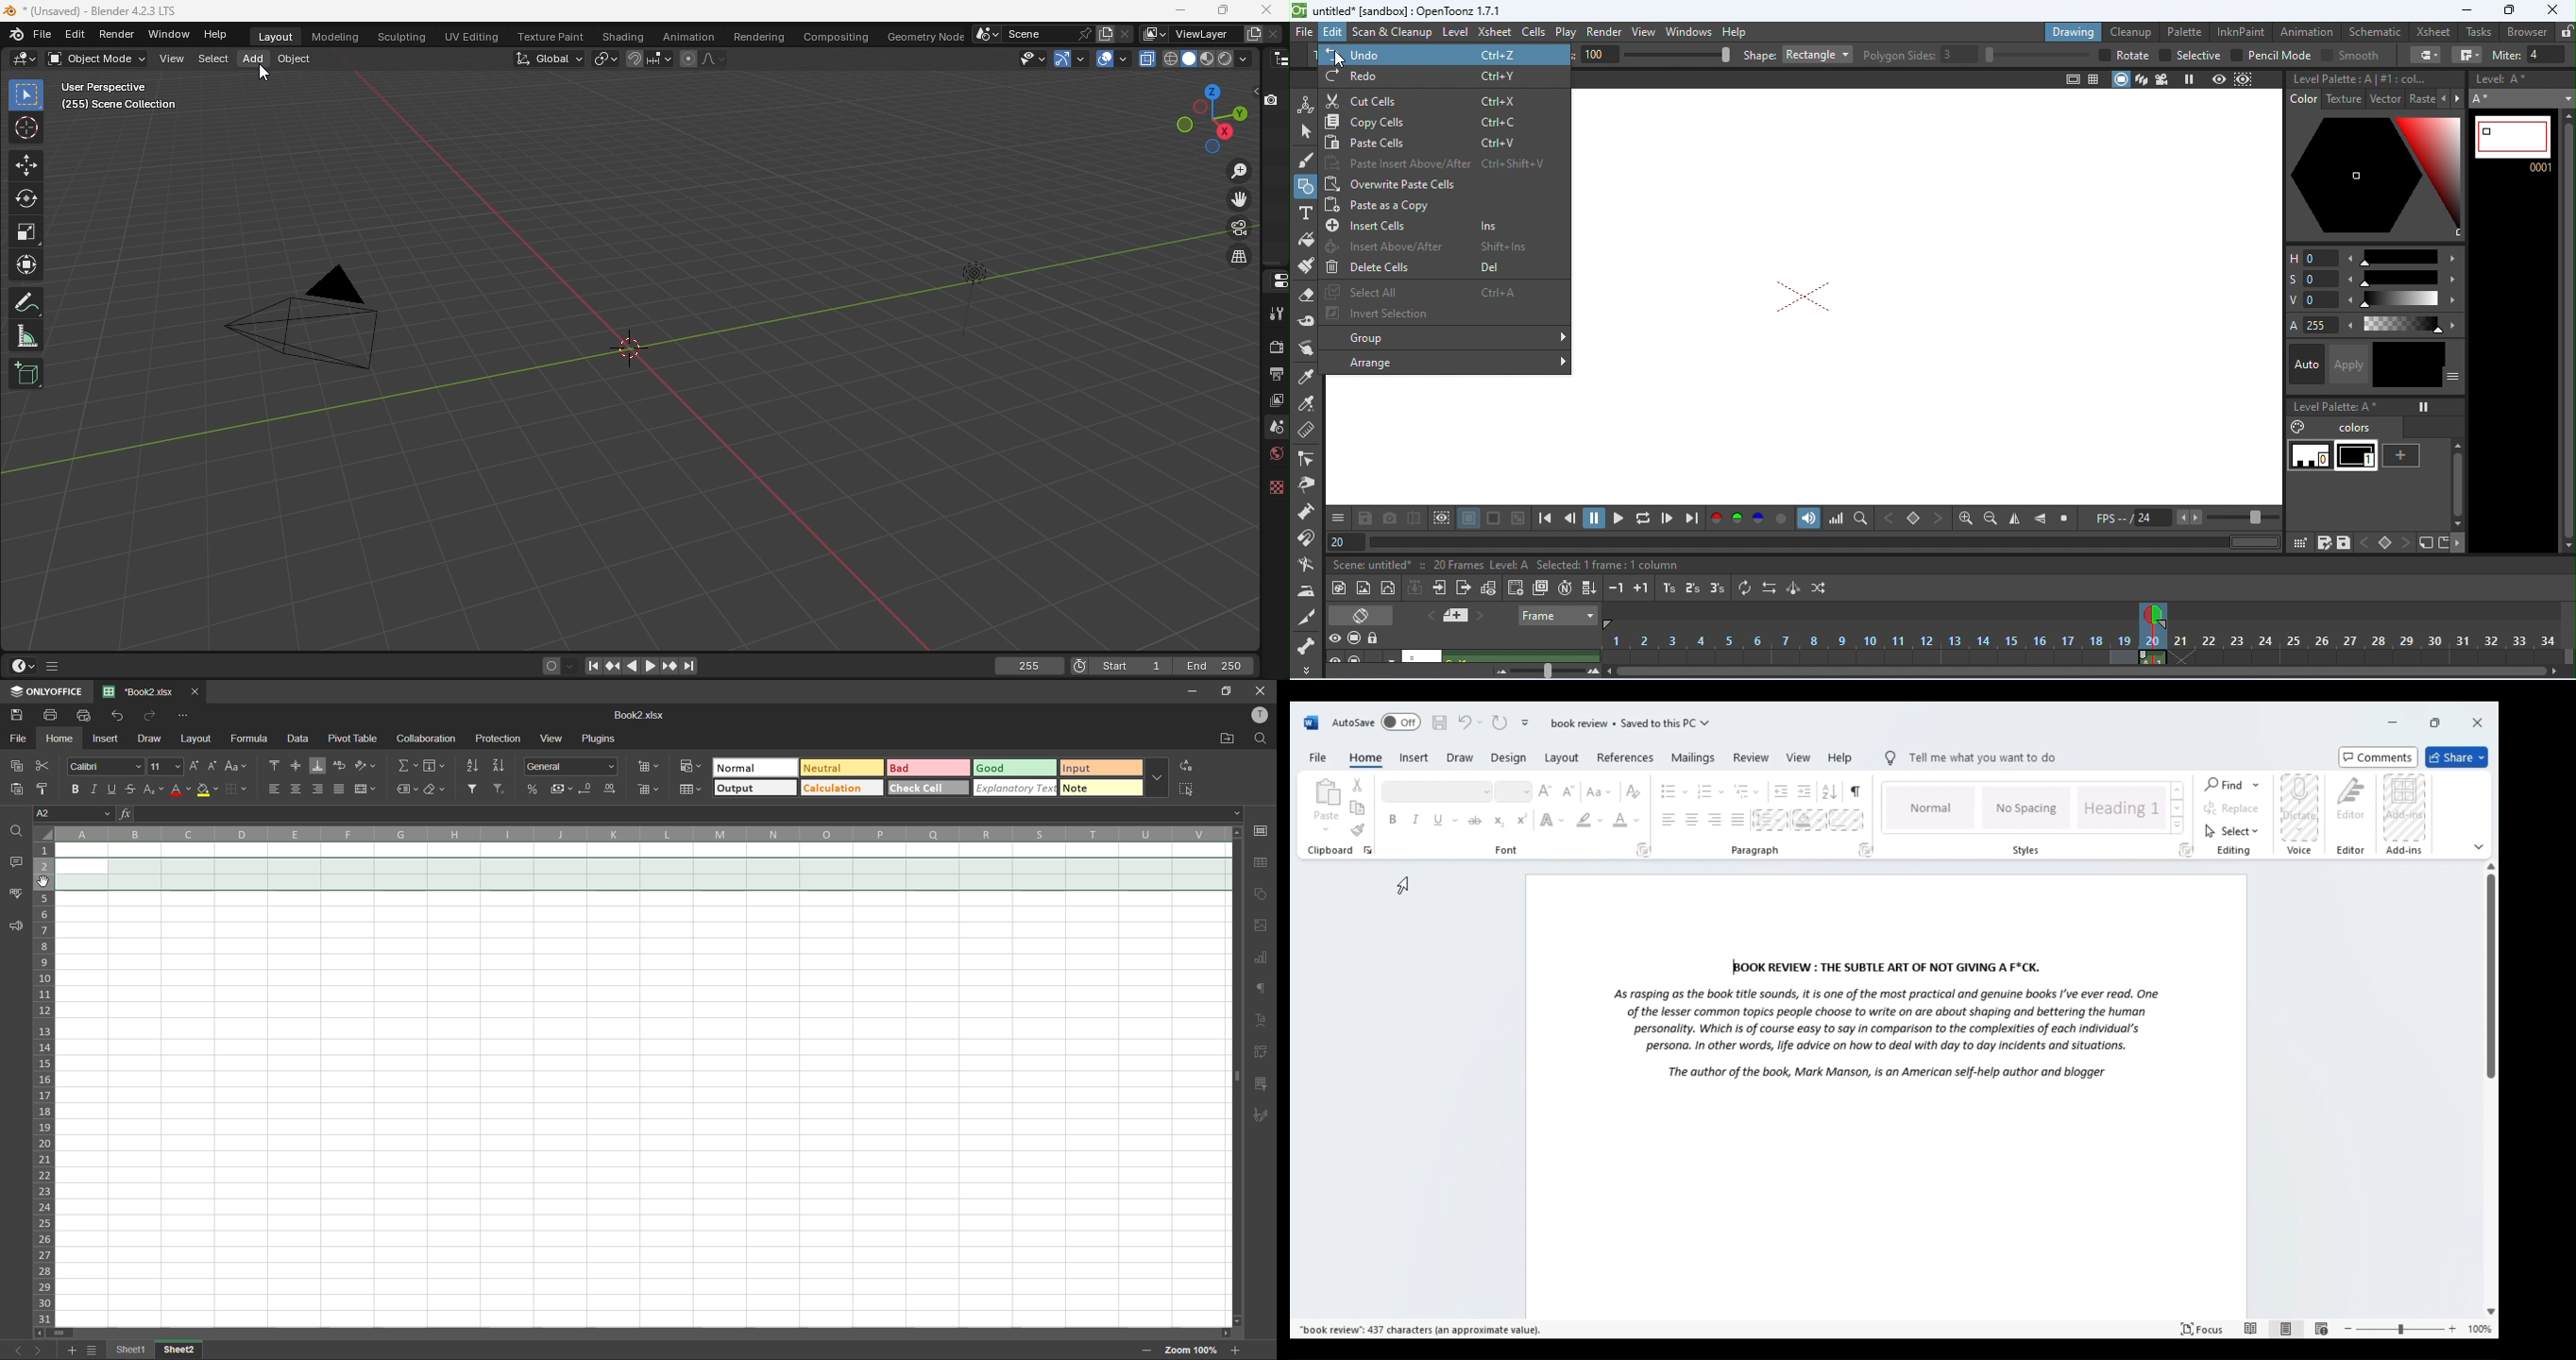 This screenshot has width=2576, height=1372. Describe the element at coordinates (148, 737) in the screenshot. I see `draw` at that location.